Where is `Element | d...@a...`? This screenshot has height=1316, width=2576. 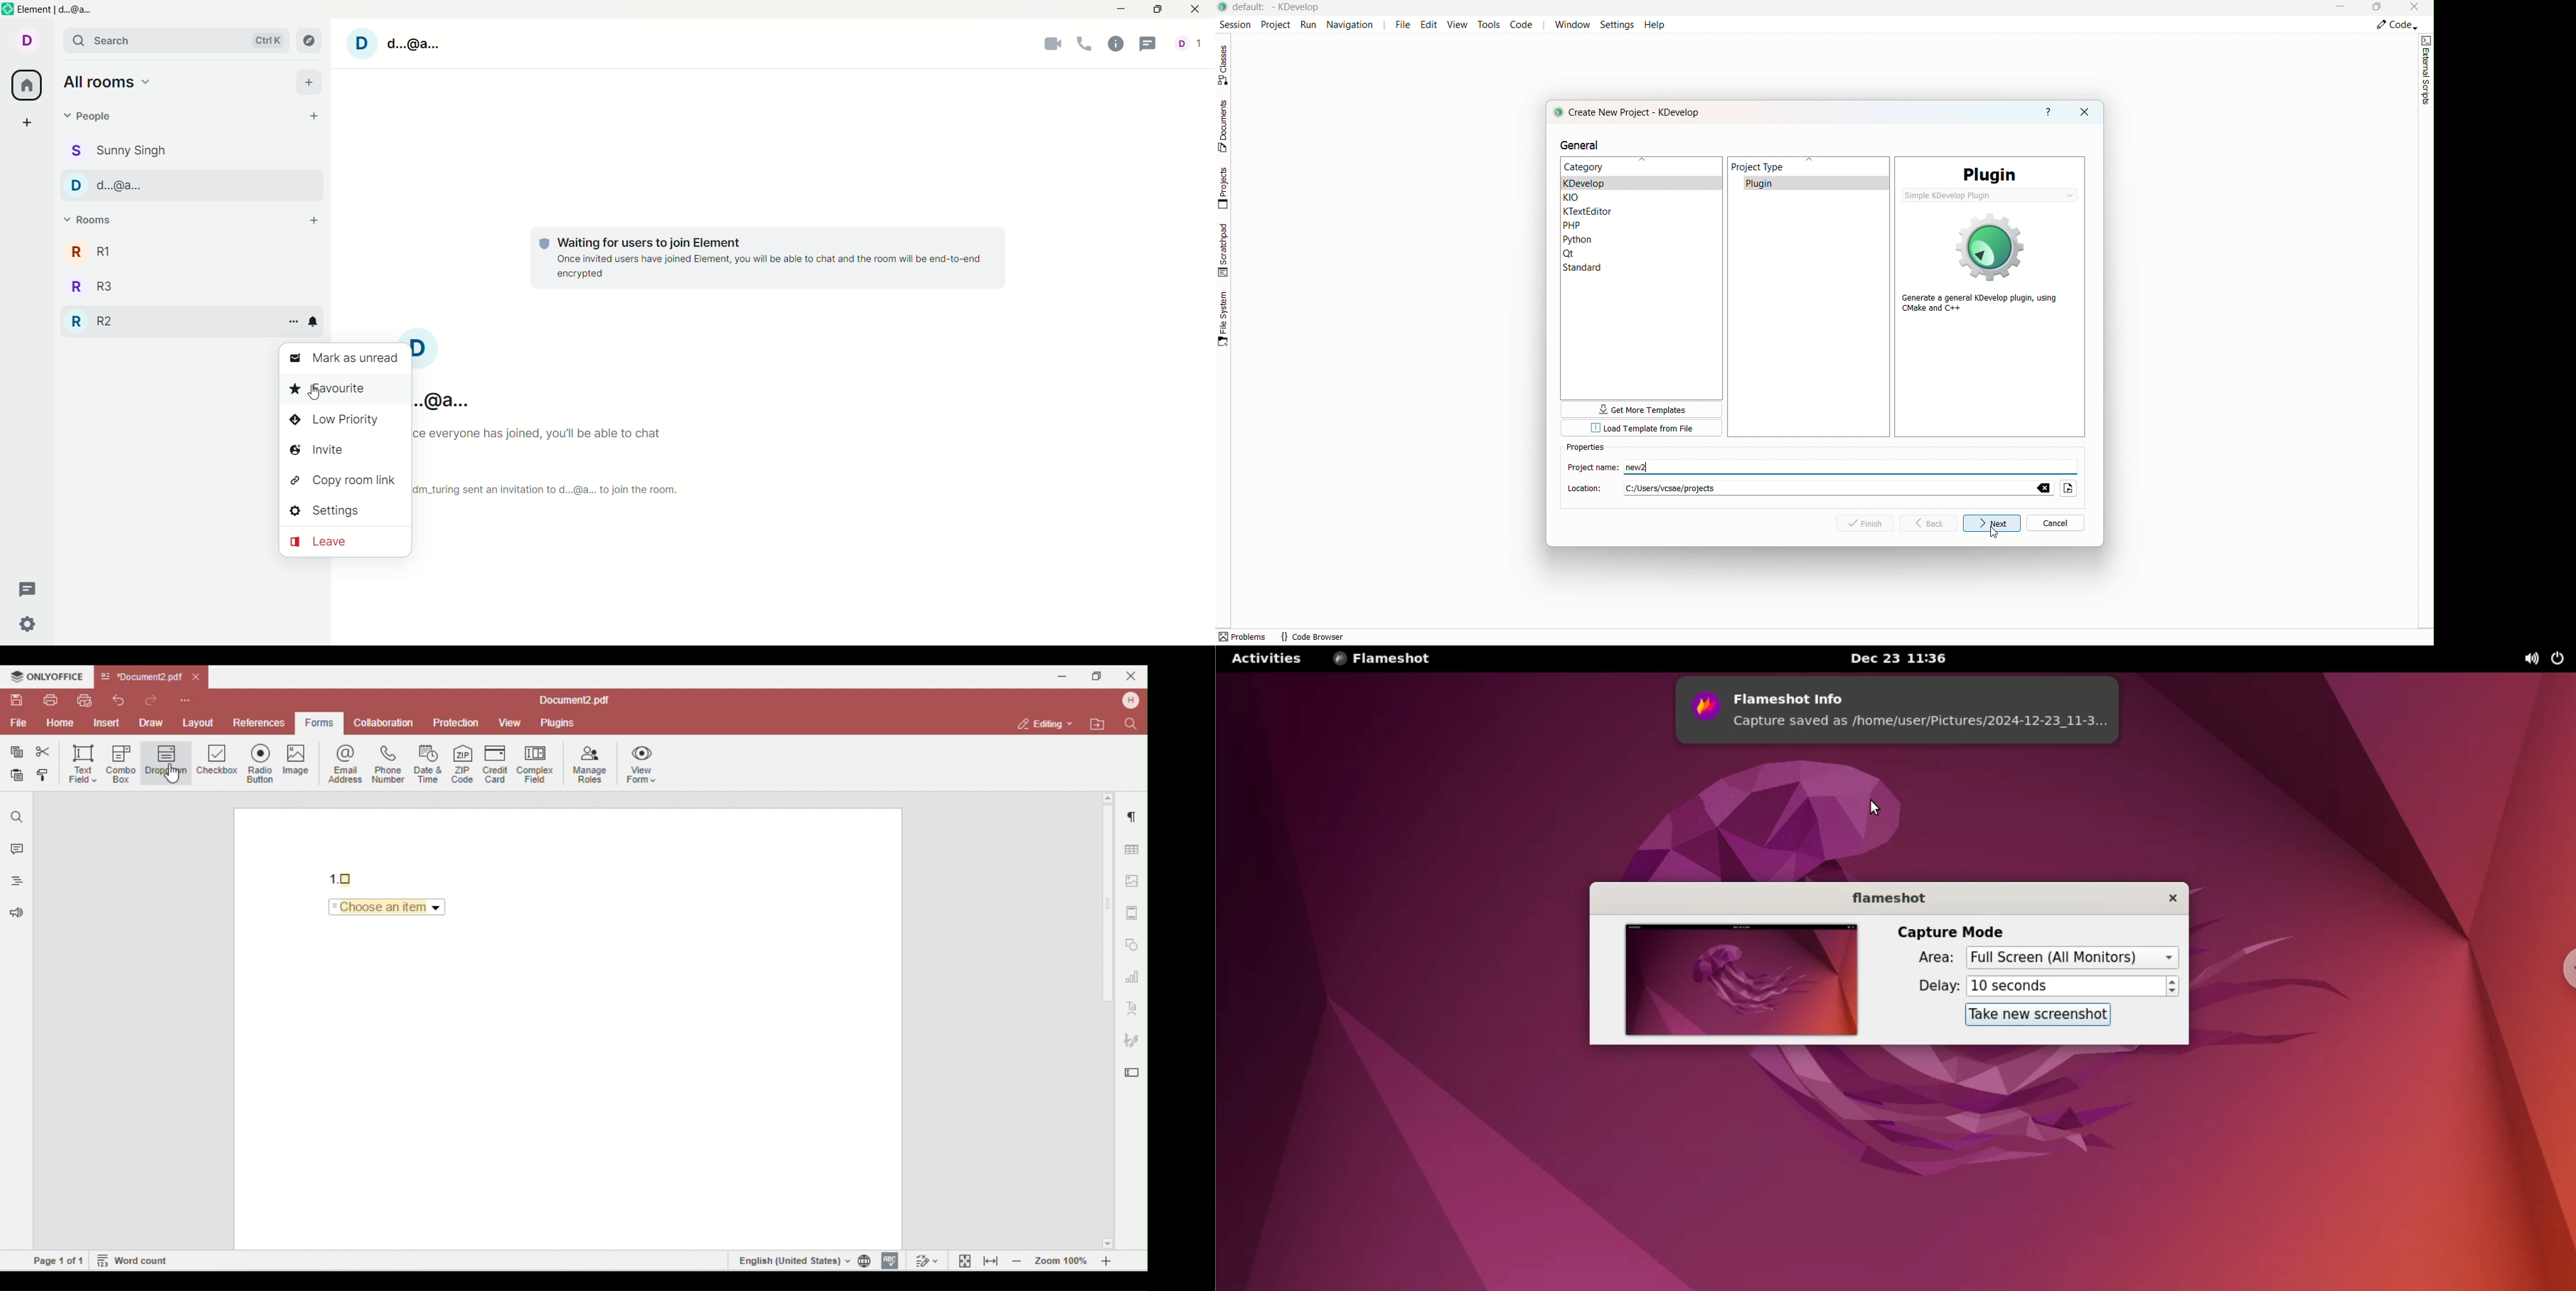 Element | d...@a... is located at coordinates (57, 9).